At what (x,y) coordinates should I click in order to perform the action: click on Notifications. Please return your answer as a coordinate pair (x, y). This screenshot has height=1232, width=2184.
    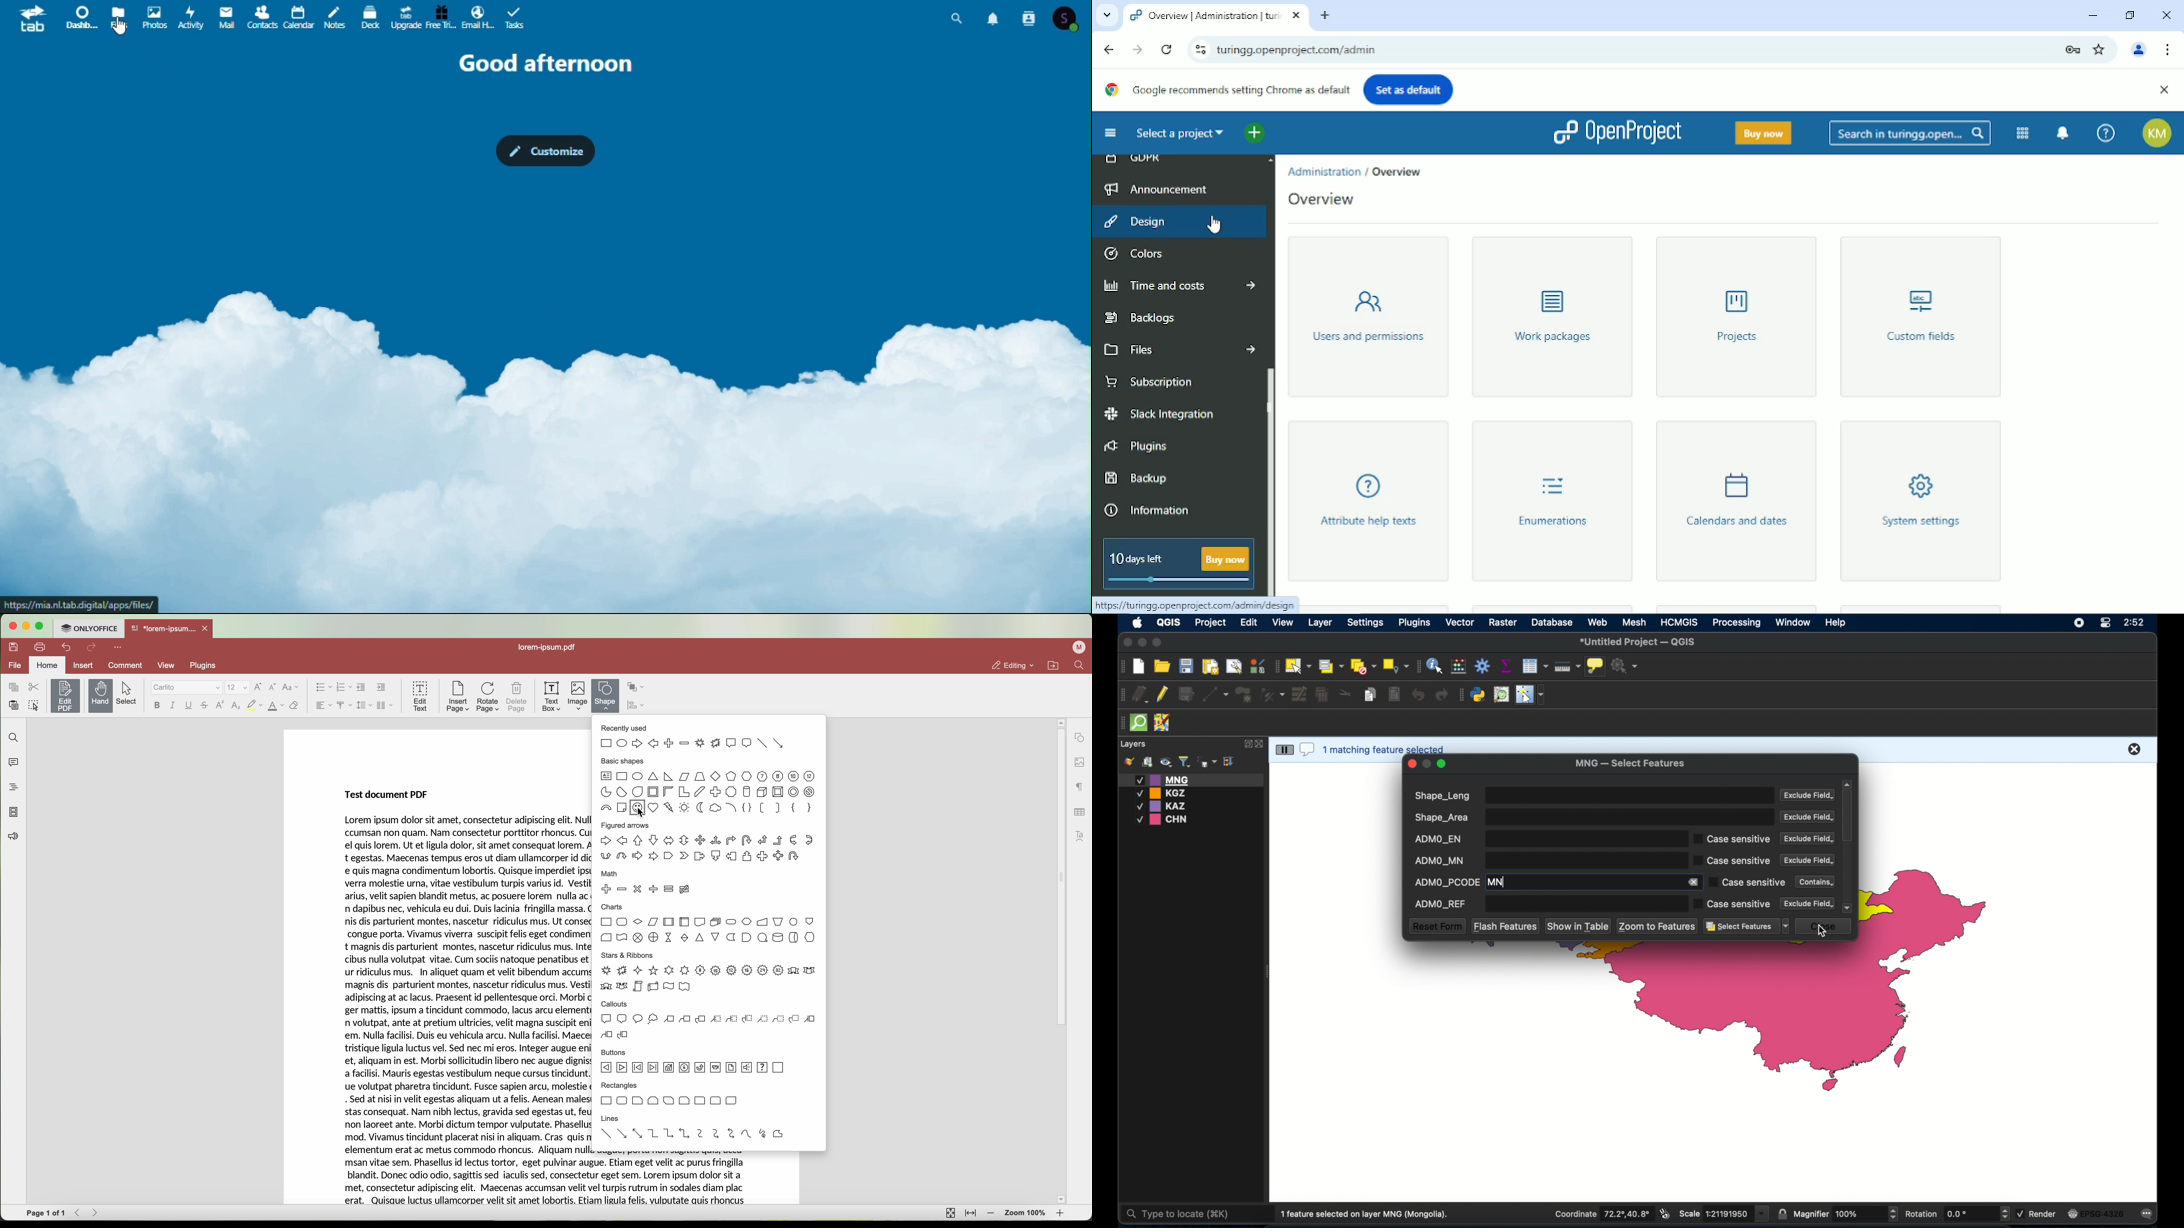
    Looking at the image, I should click on (992, 18).